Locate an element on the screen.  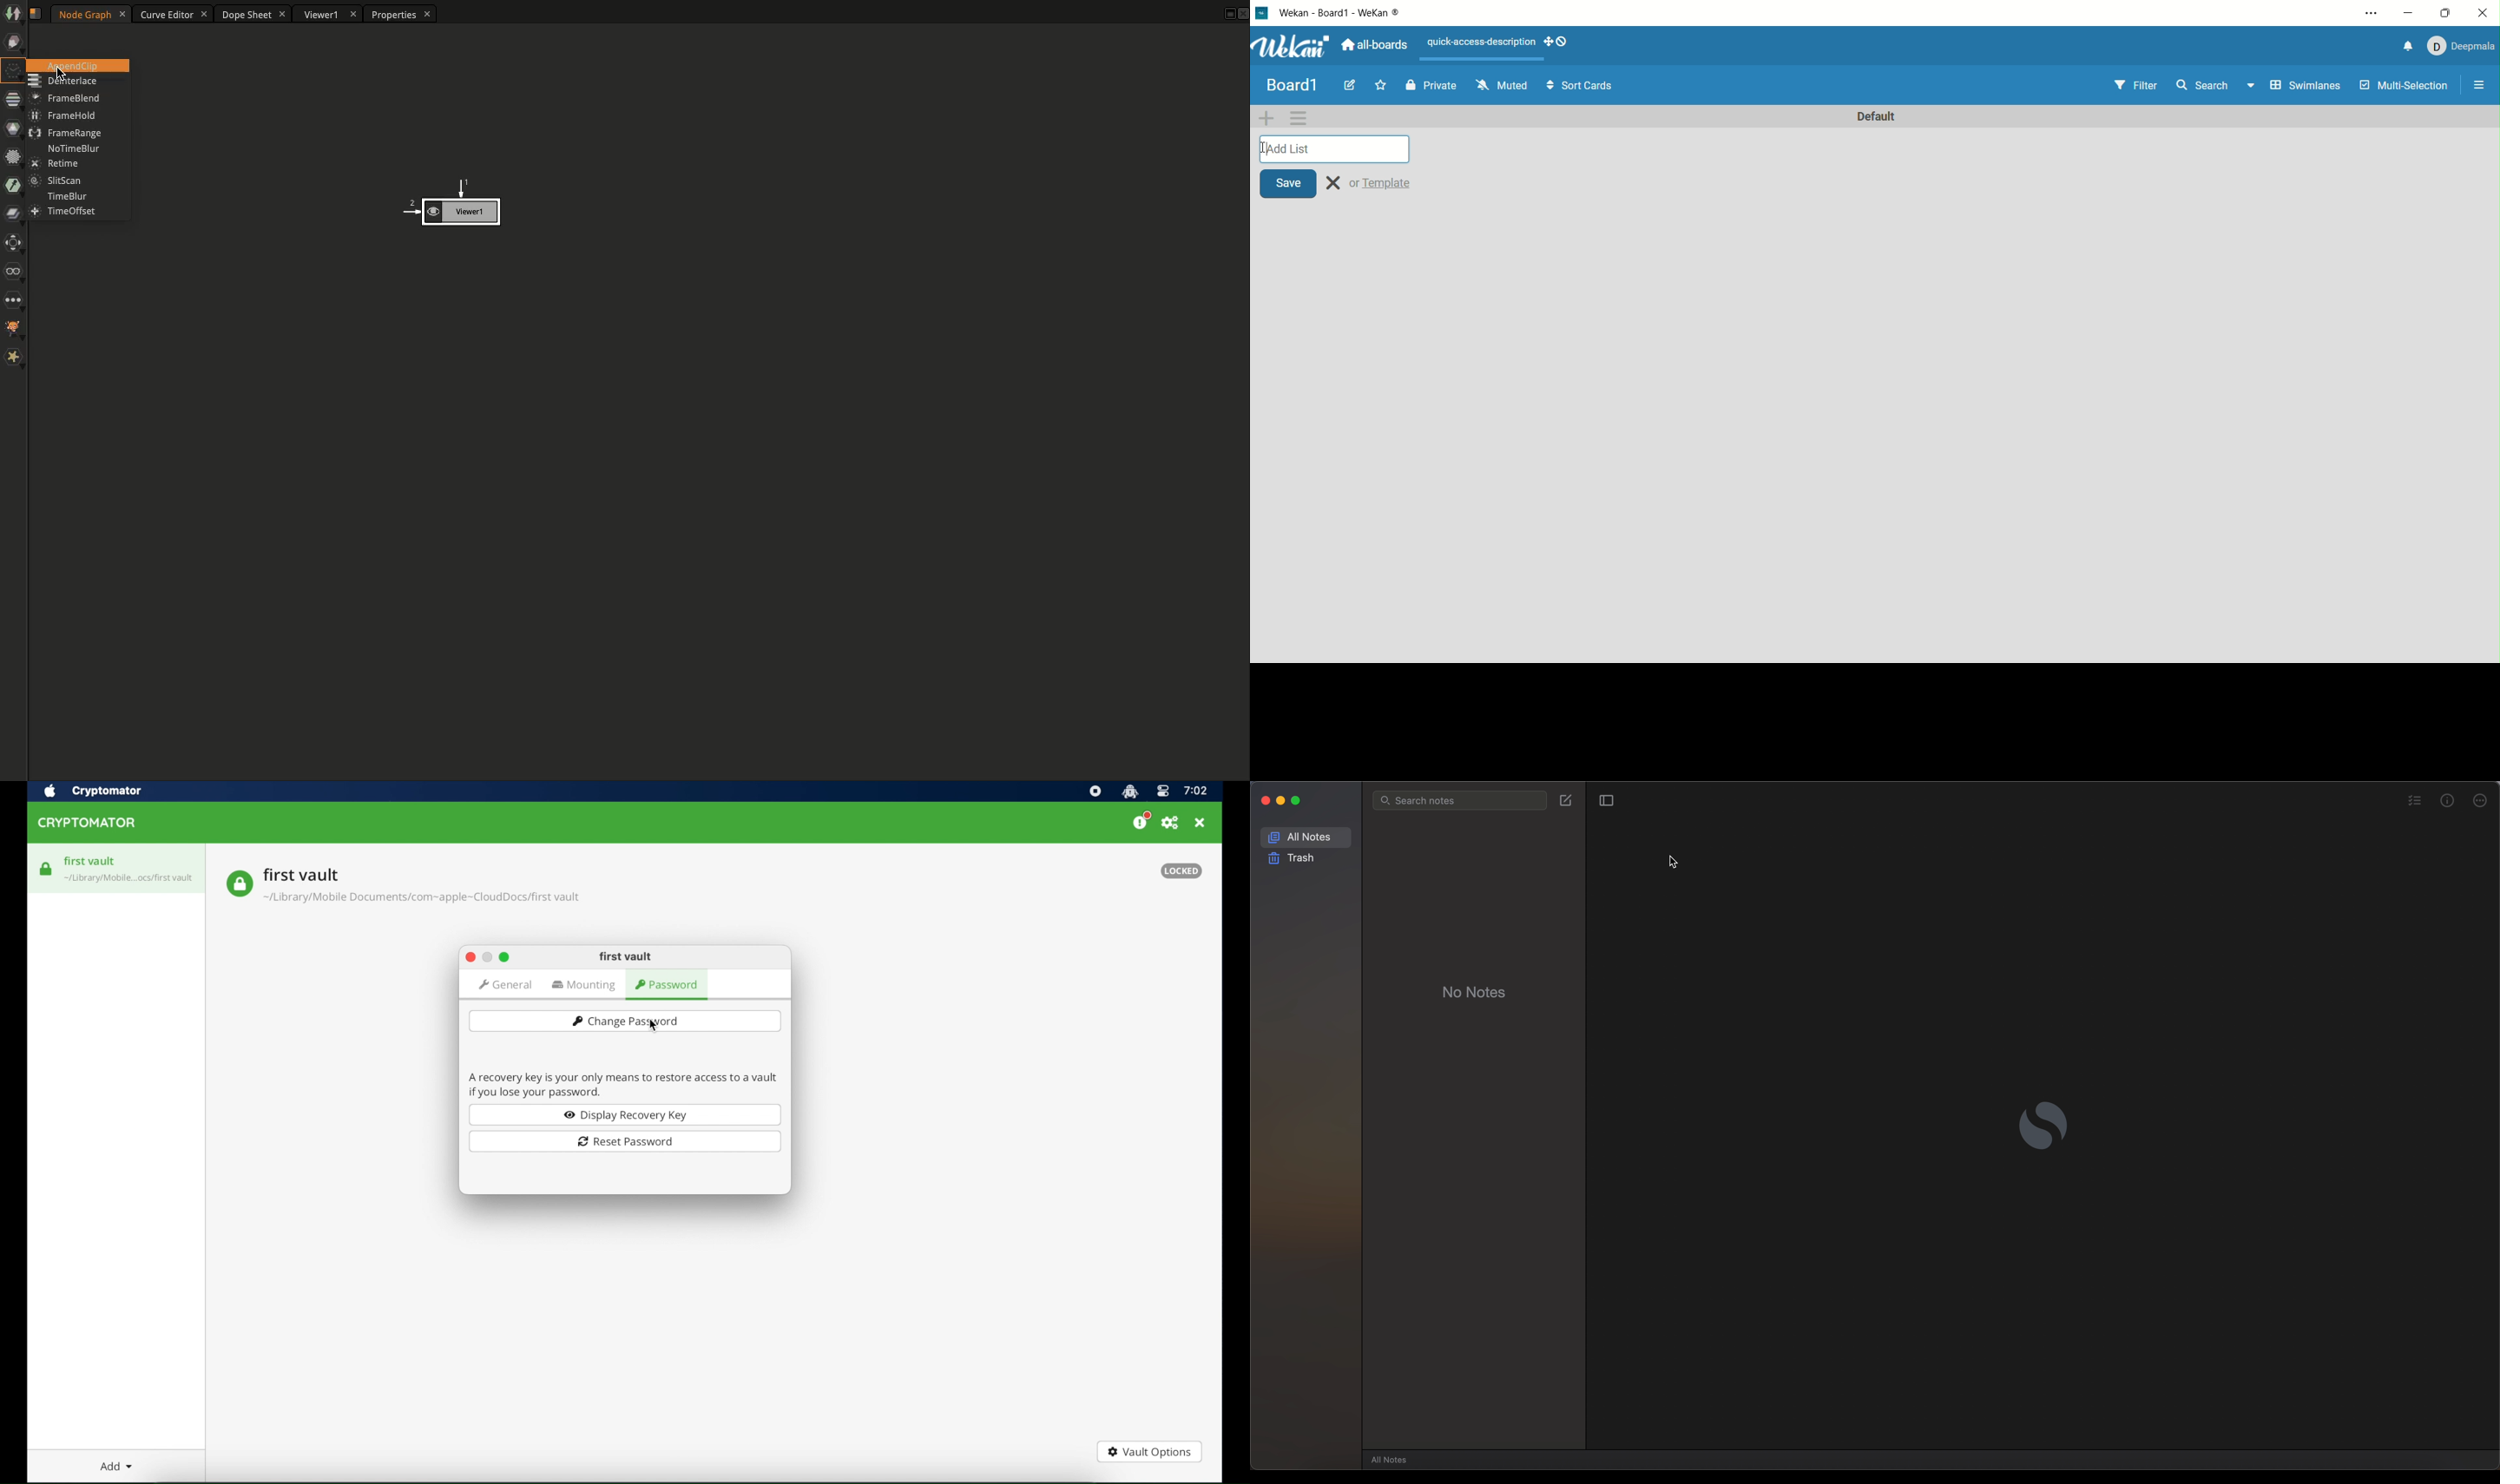
mounting is located at coordinates (585, 986).